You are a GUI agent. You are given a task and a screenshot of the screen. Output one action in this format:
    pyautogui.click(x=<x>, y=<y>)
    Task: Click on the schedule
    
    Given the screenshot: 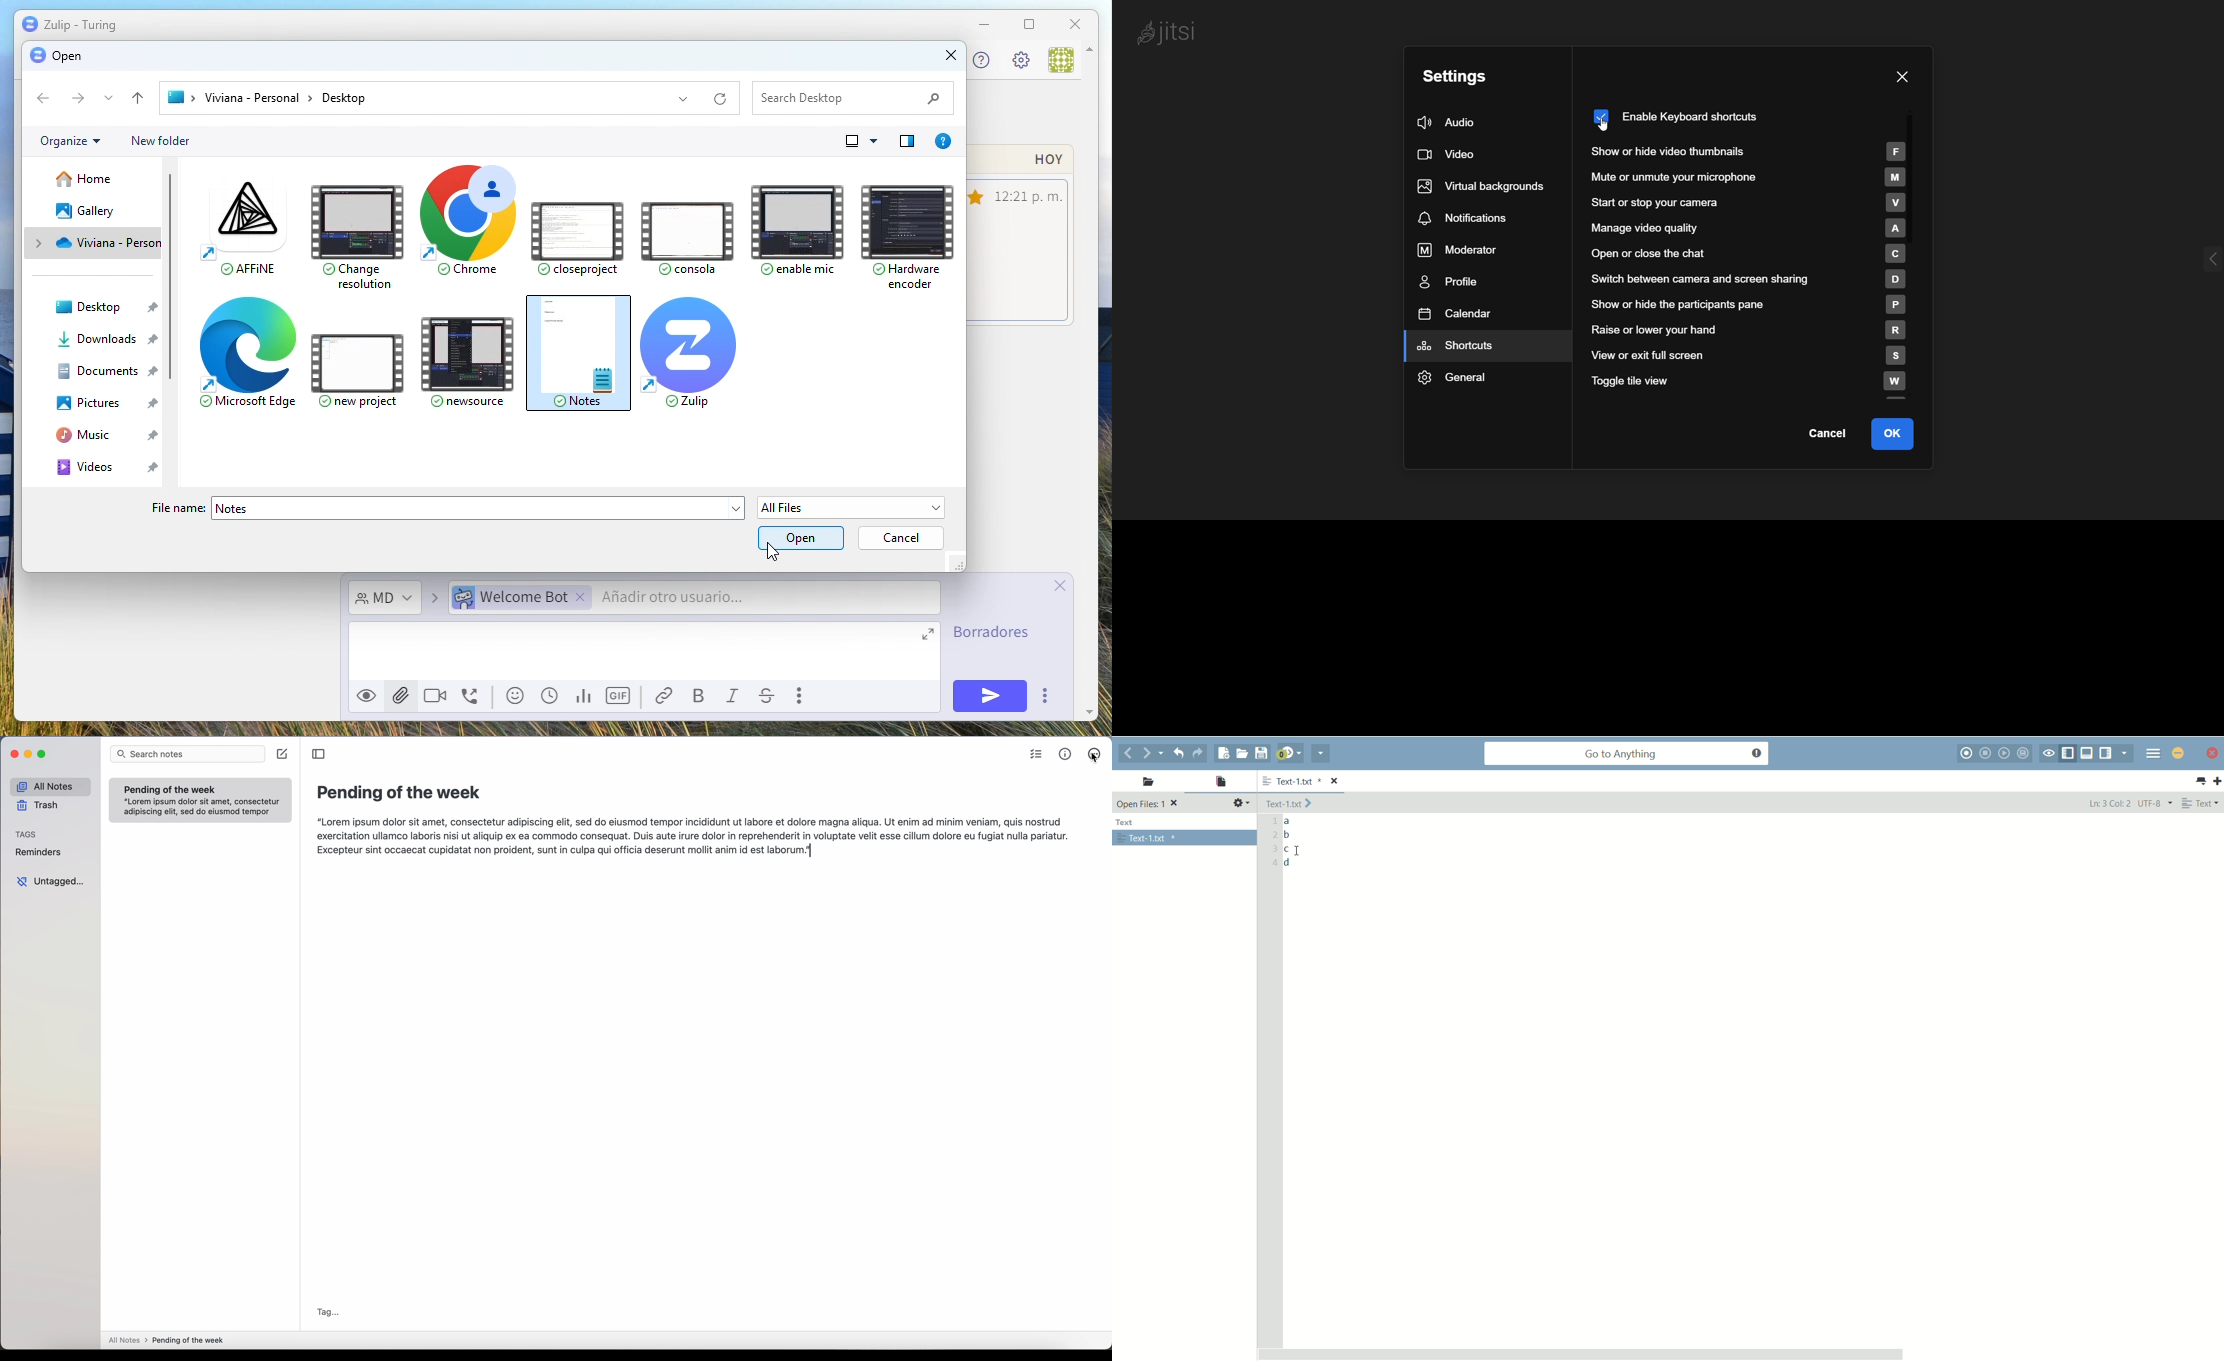 What is the action you would take?
    pyautogui.click(x=550, y=696)
    